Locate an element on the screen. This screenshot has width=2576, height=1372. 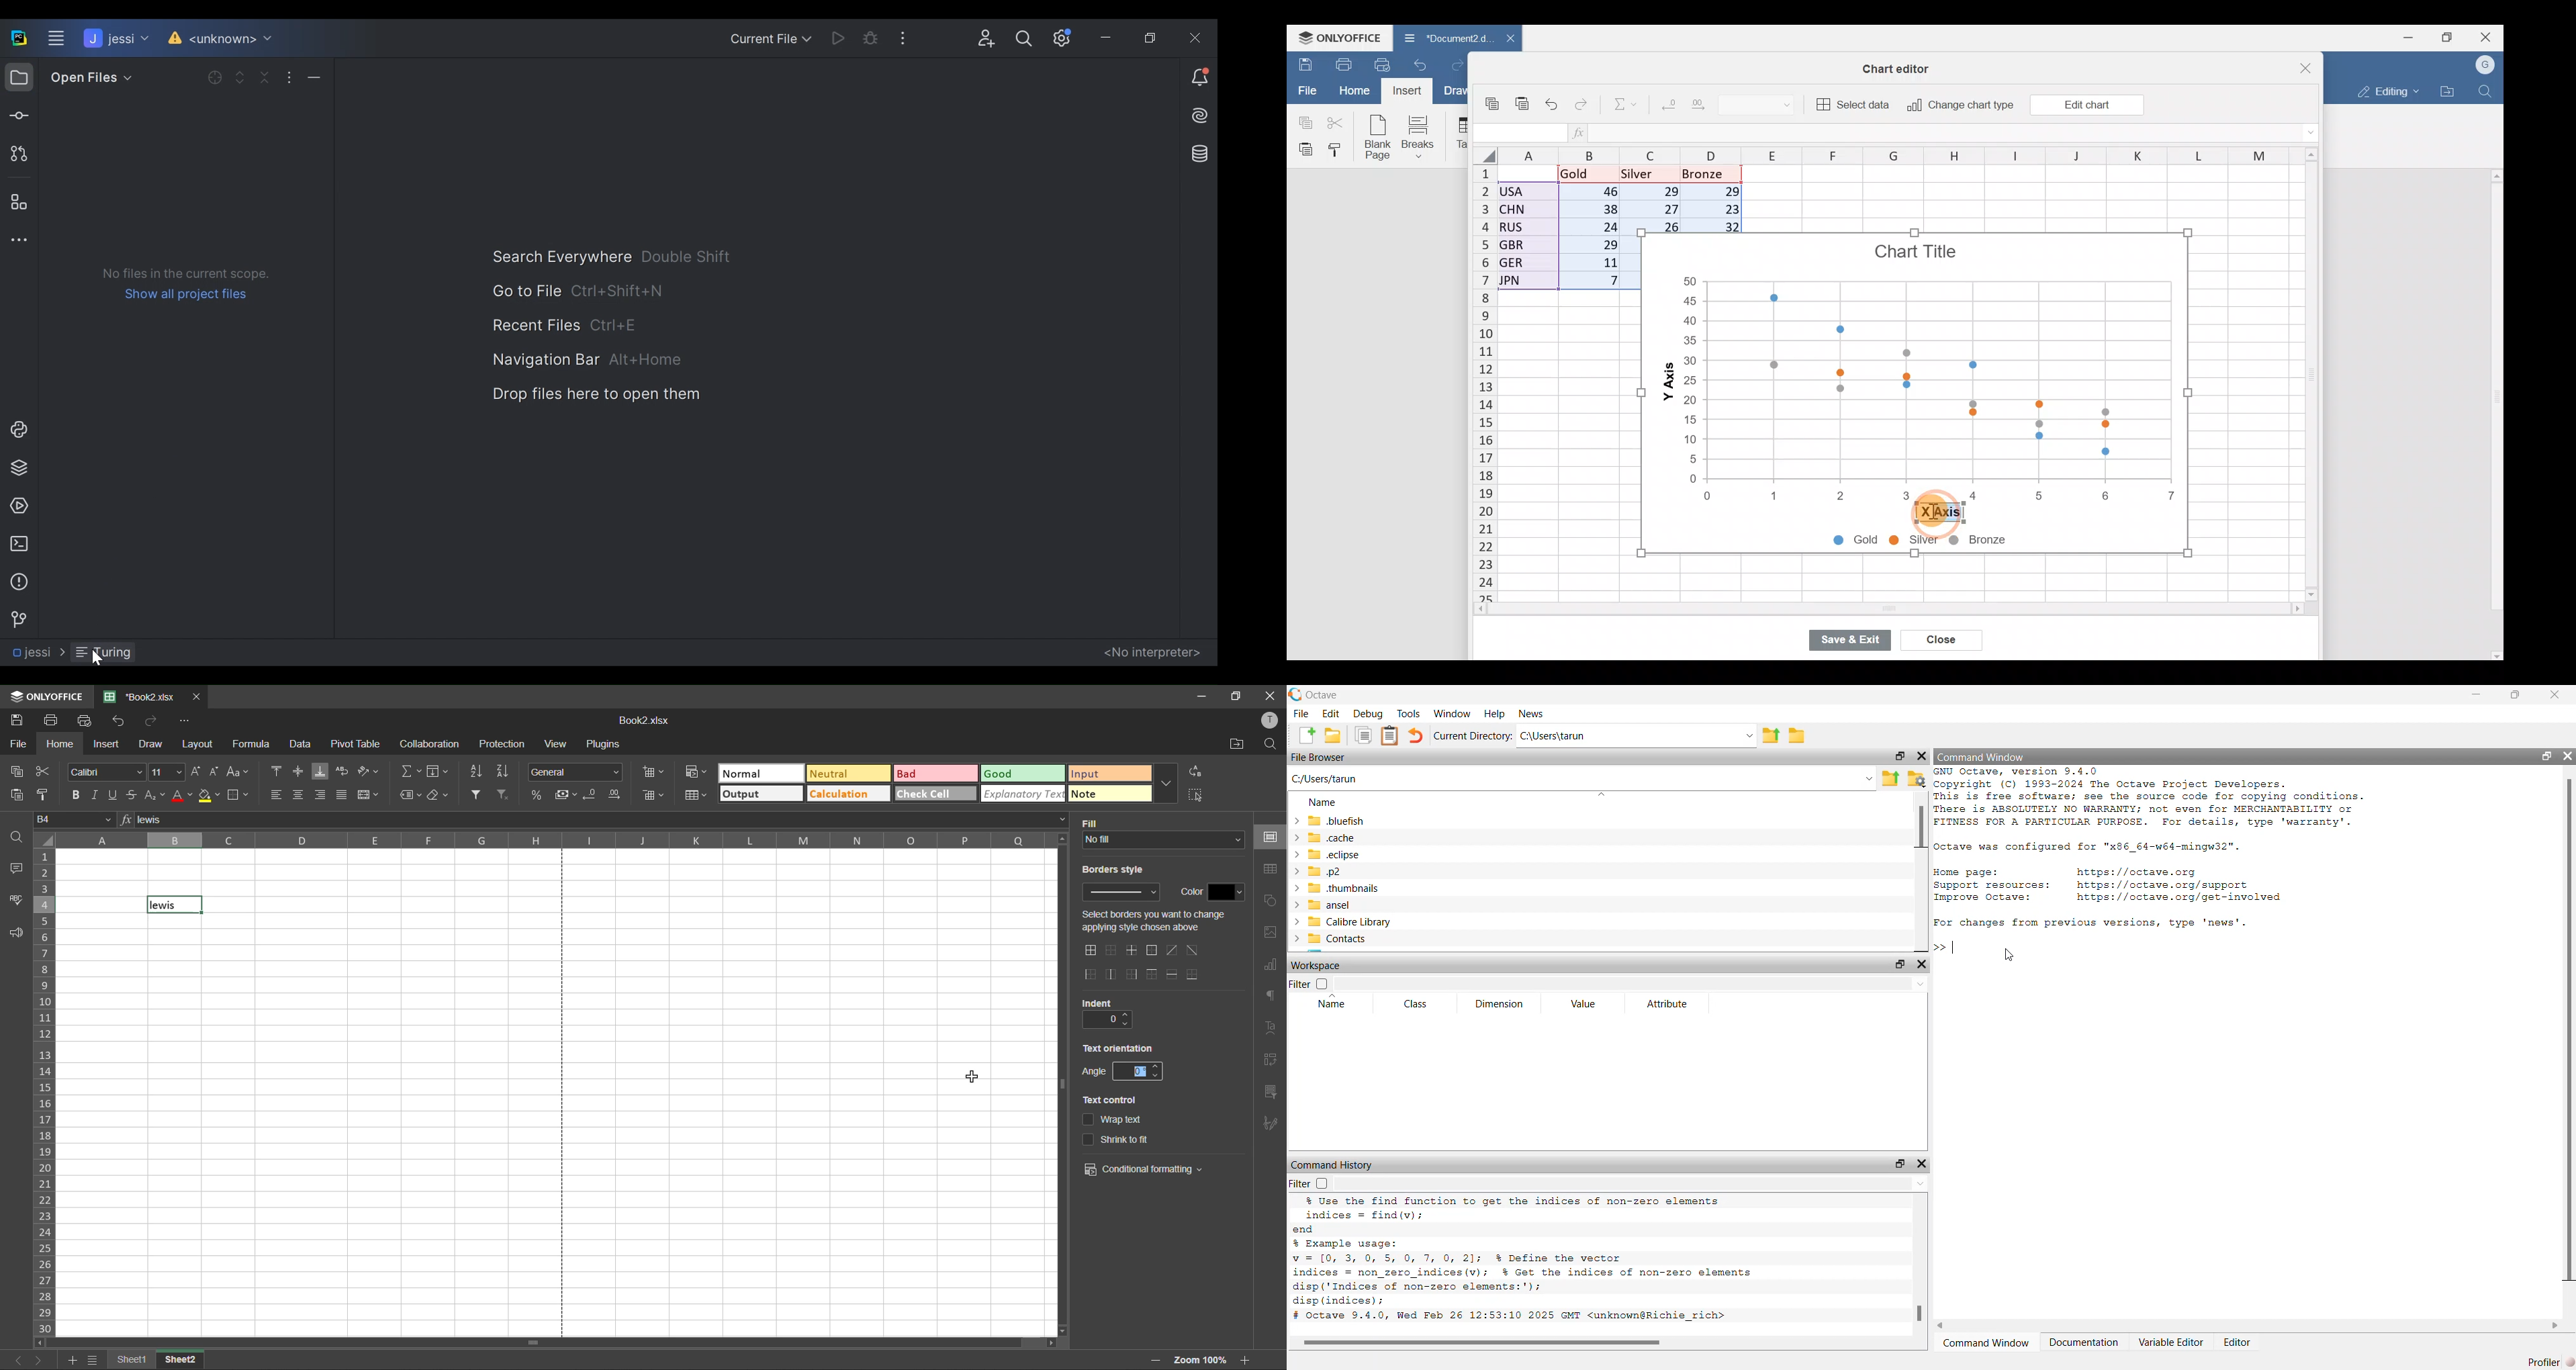
print is located at coordinates (50, 720).